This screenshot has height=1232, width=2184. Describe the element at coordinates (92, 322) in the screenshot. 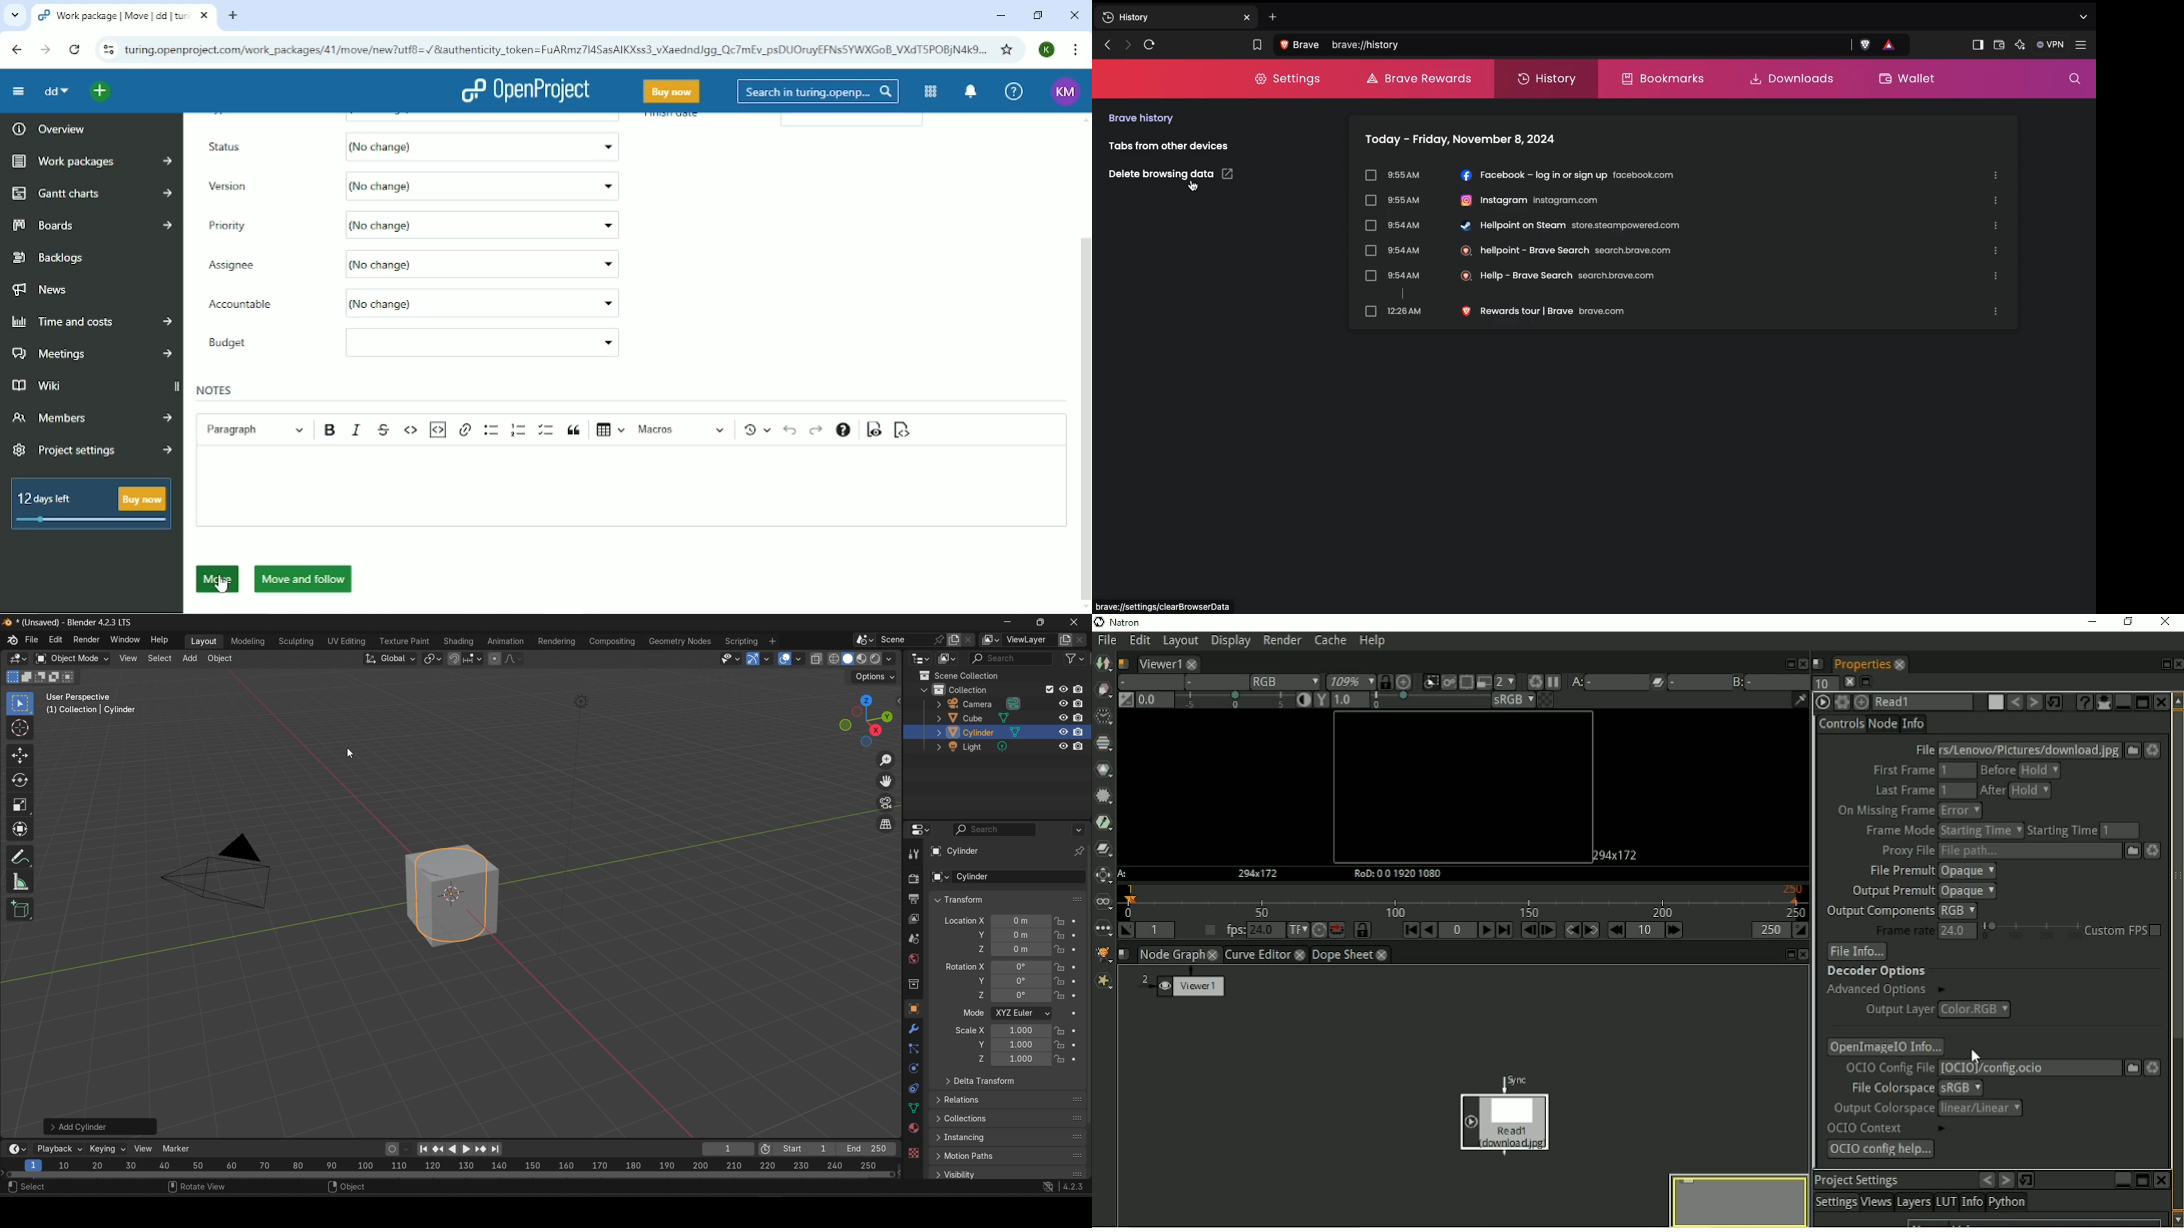

I see `Time and costs` at that location.